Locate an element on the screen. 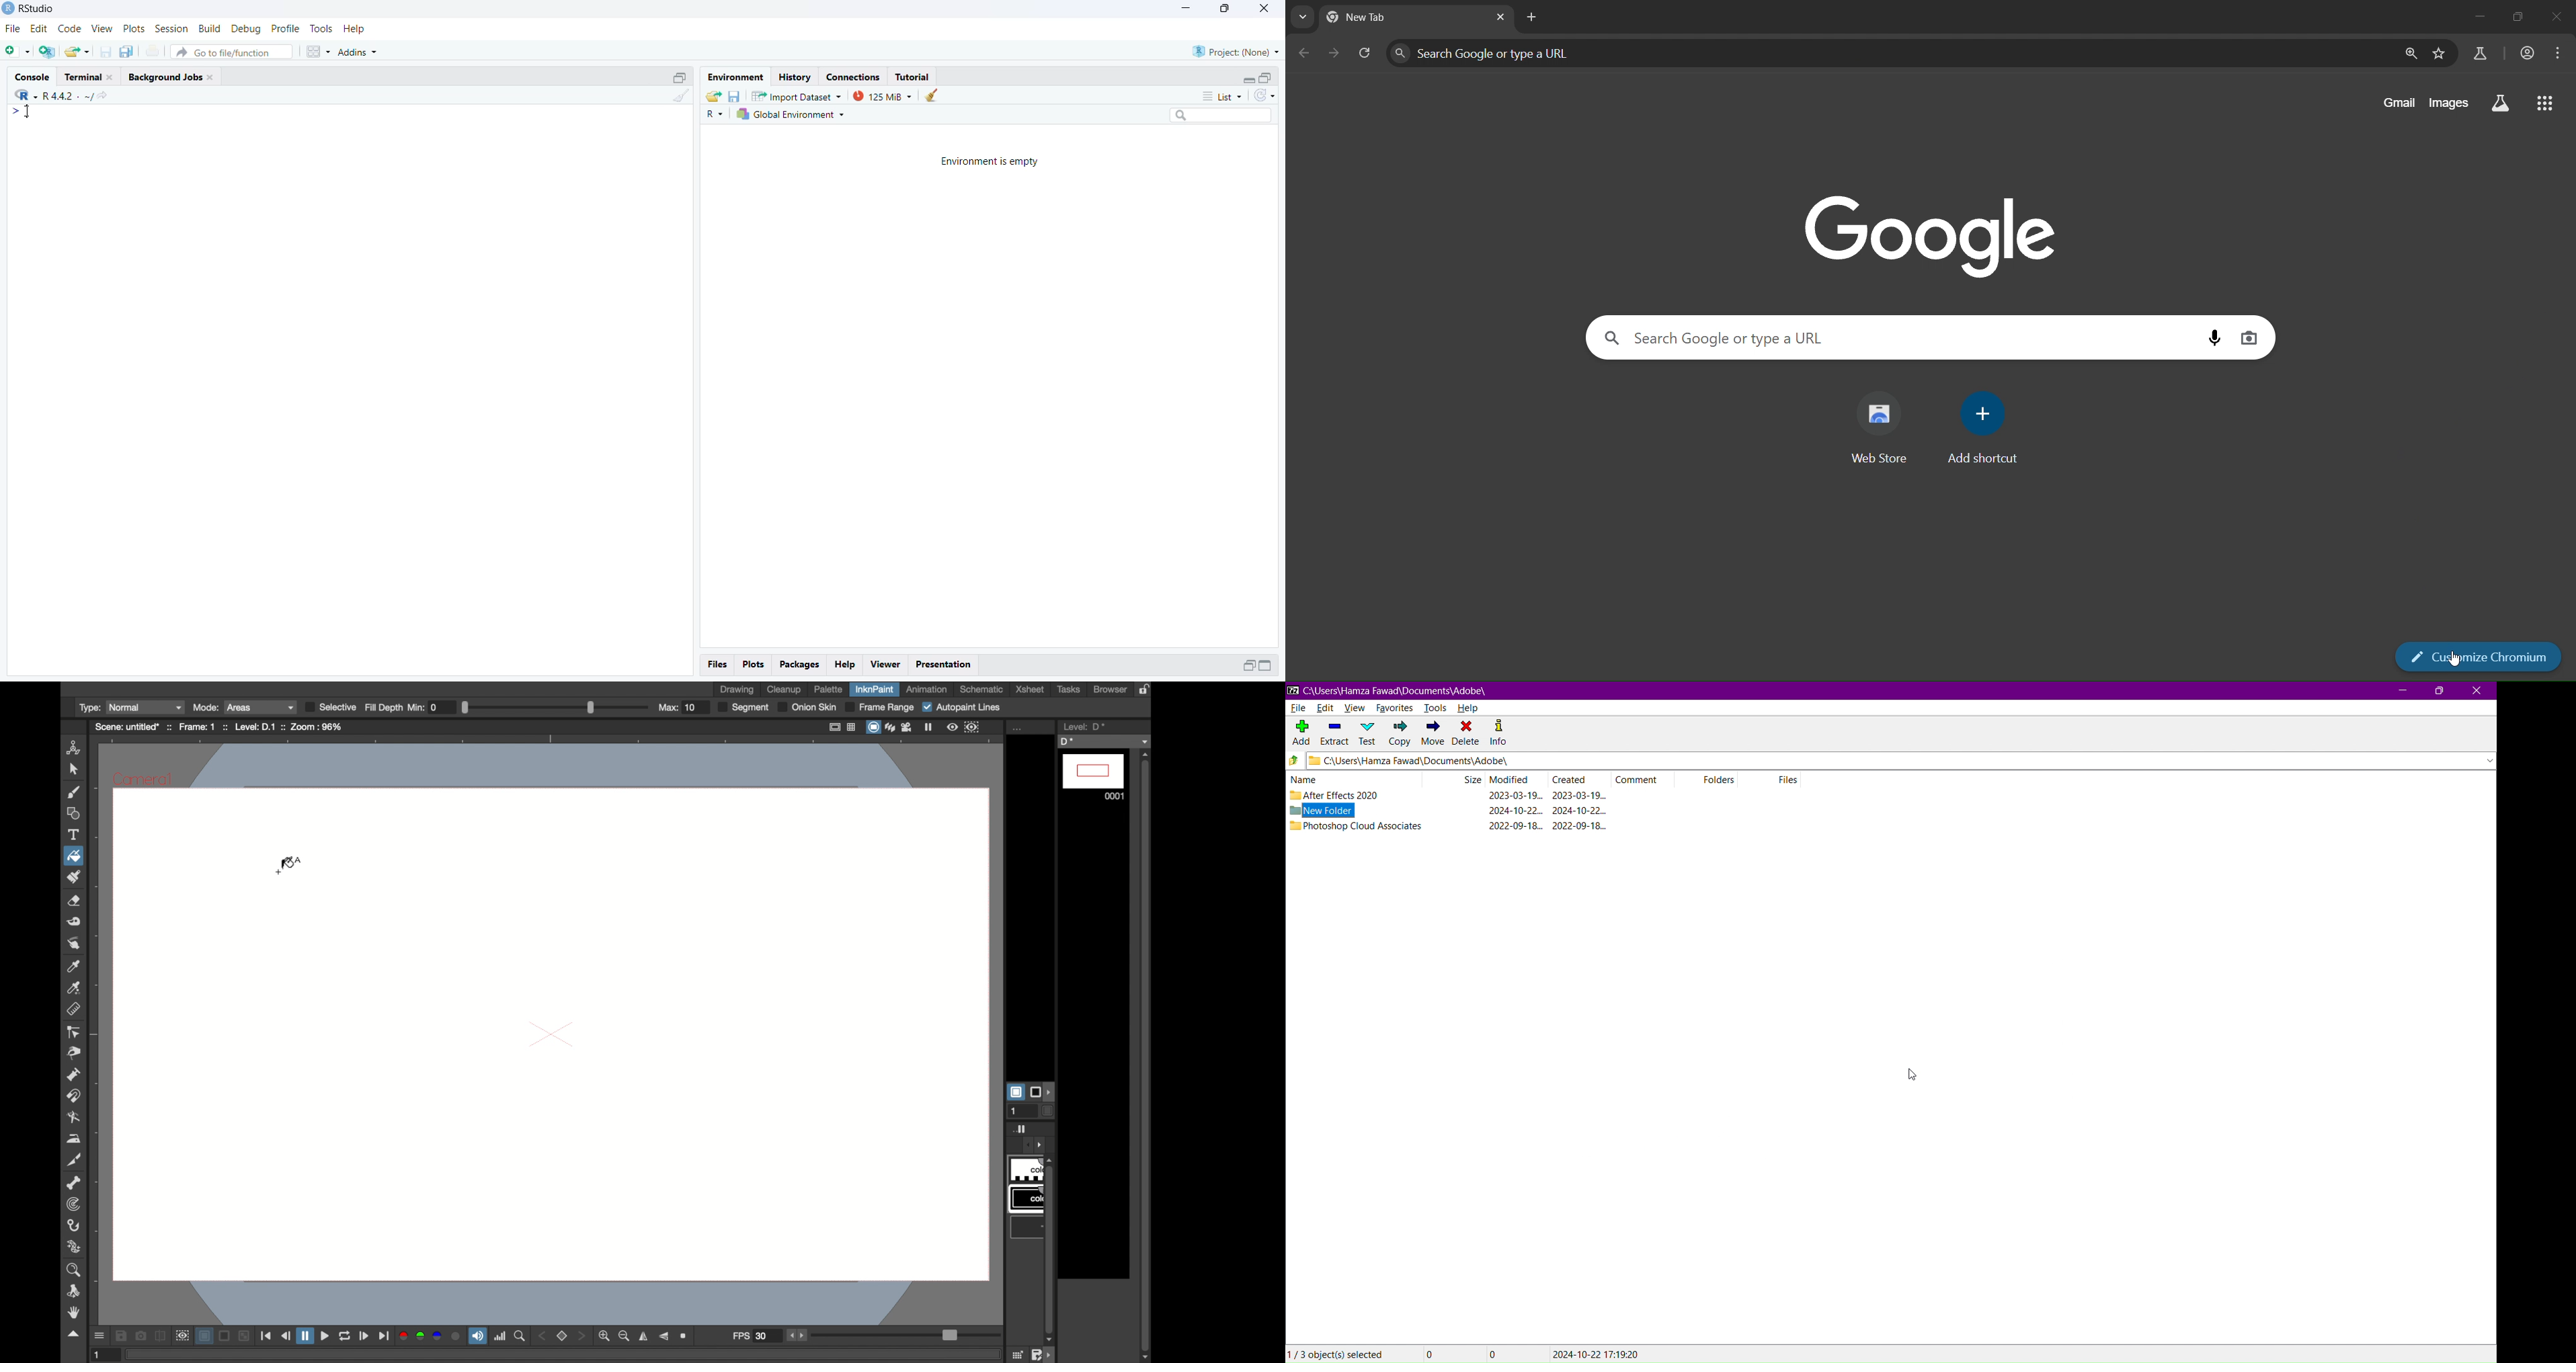  Help is located at coordinates (845, 665).